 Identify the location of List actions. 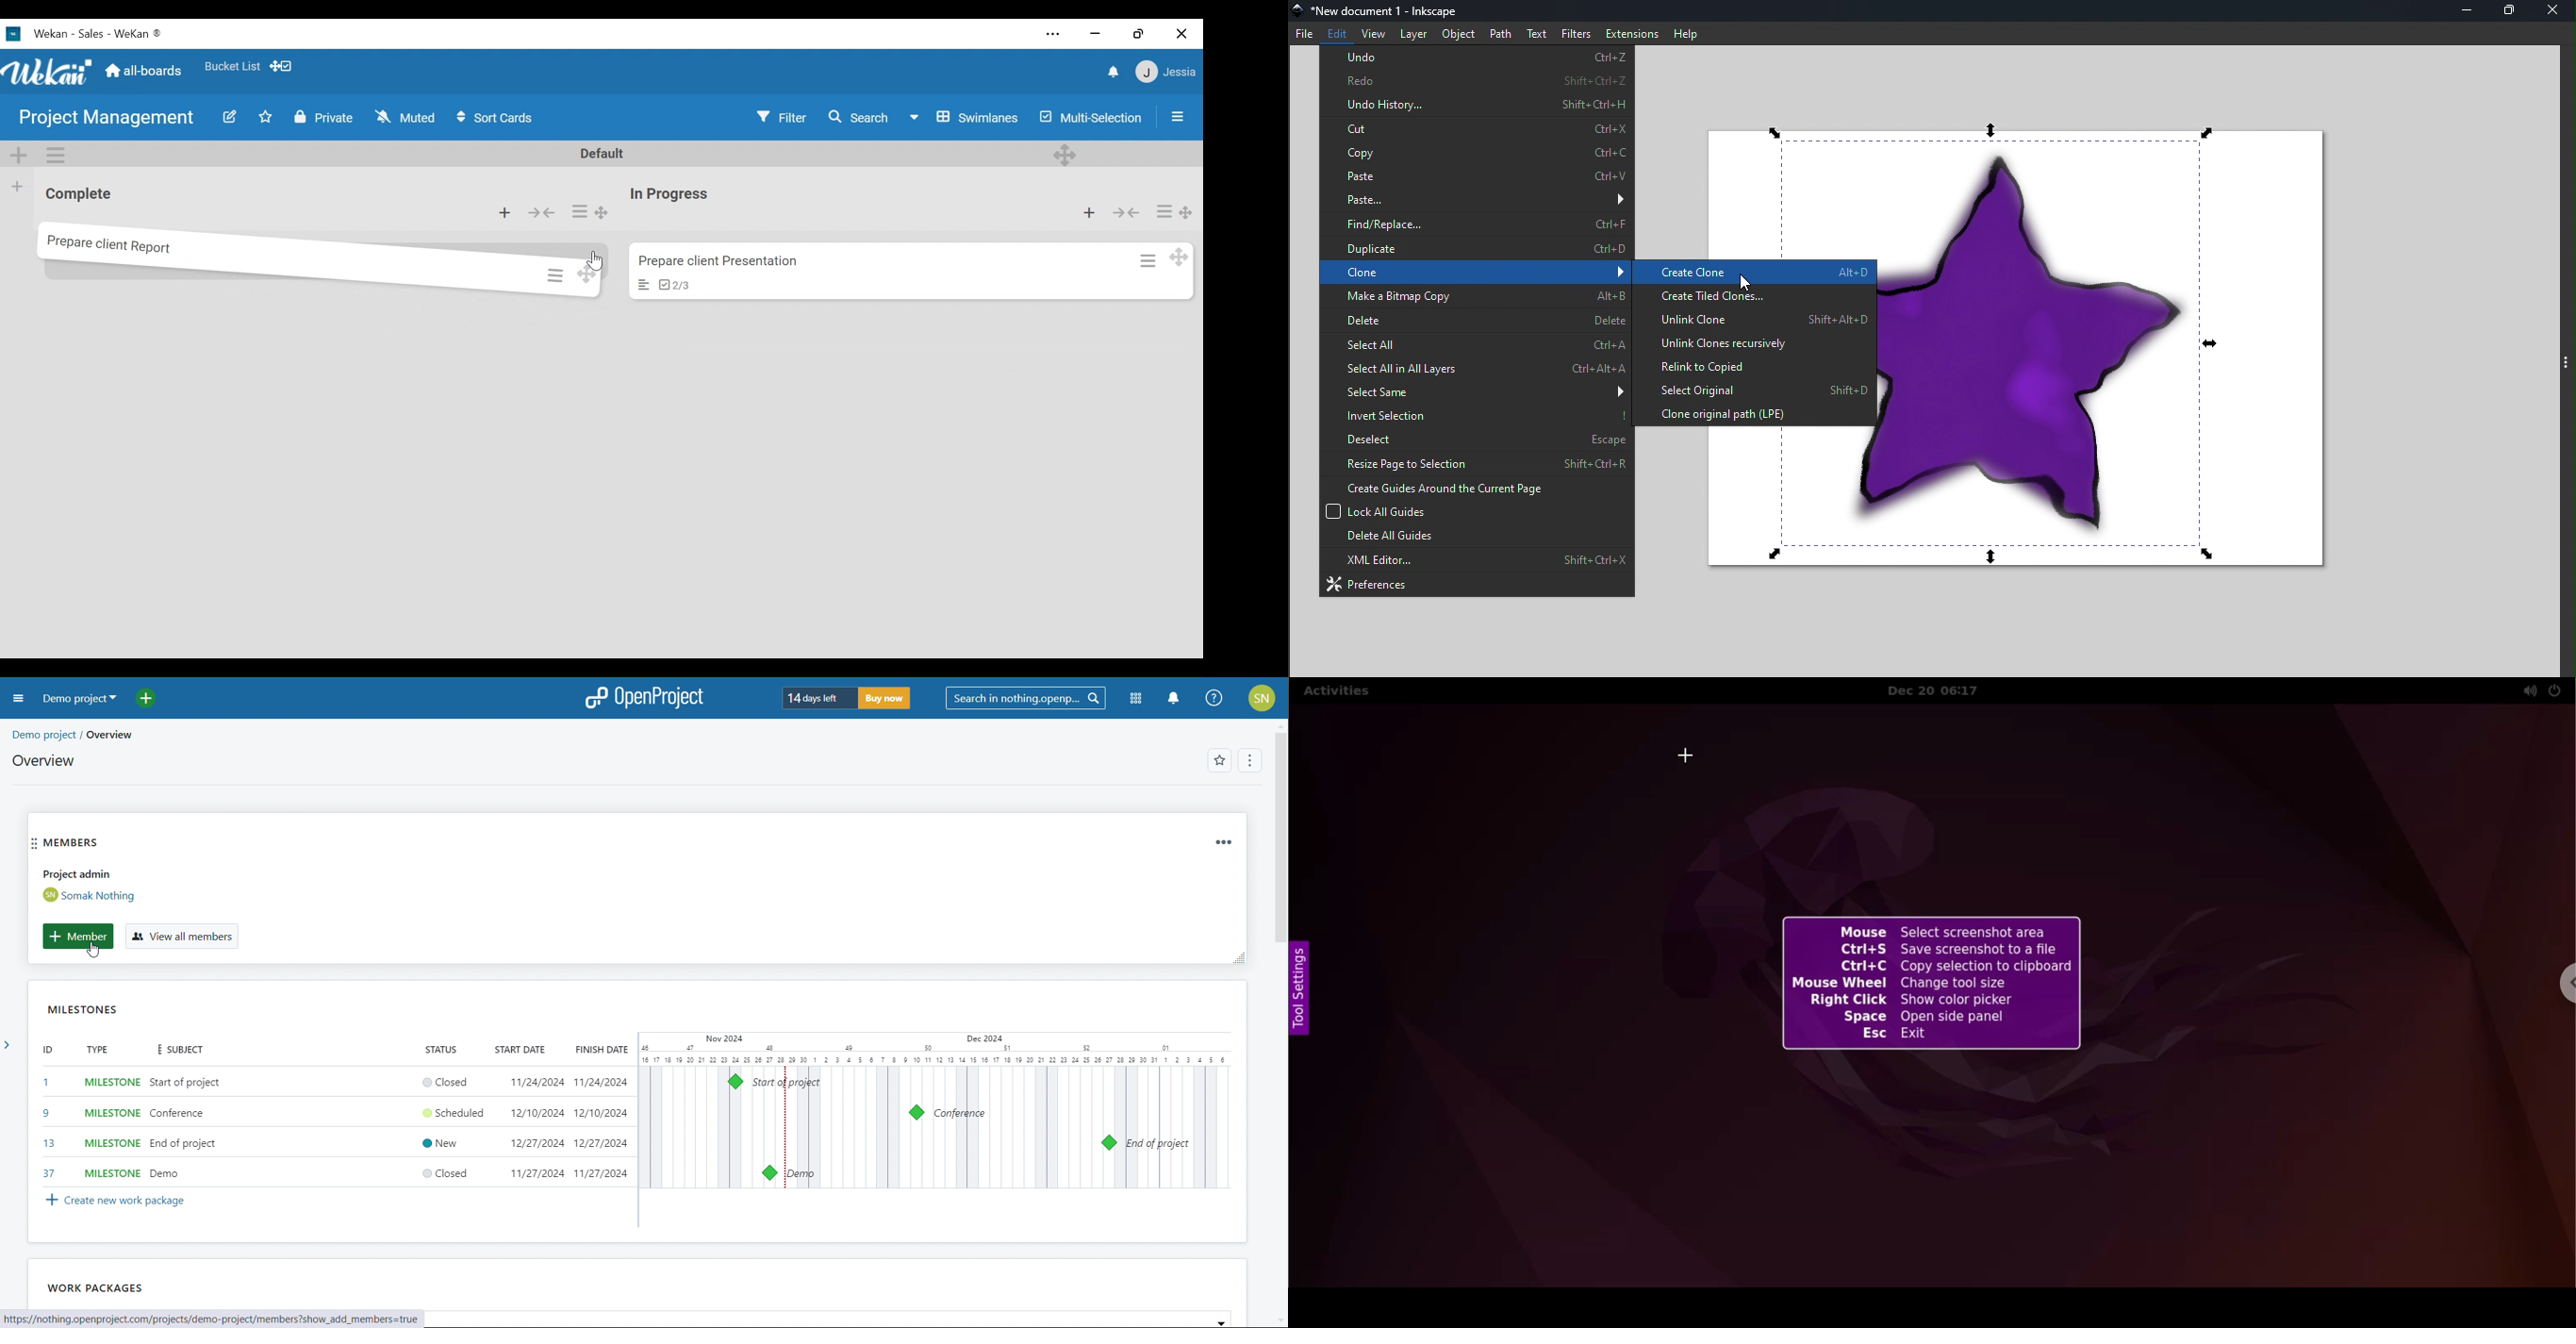
(580, 213).